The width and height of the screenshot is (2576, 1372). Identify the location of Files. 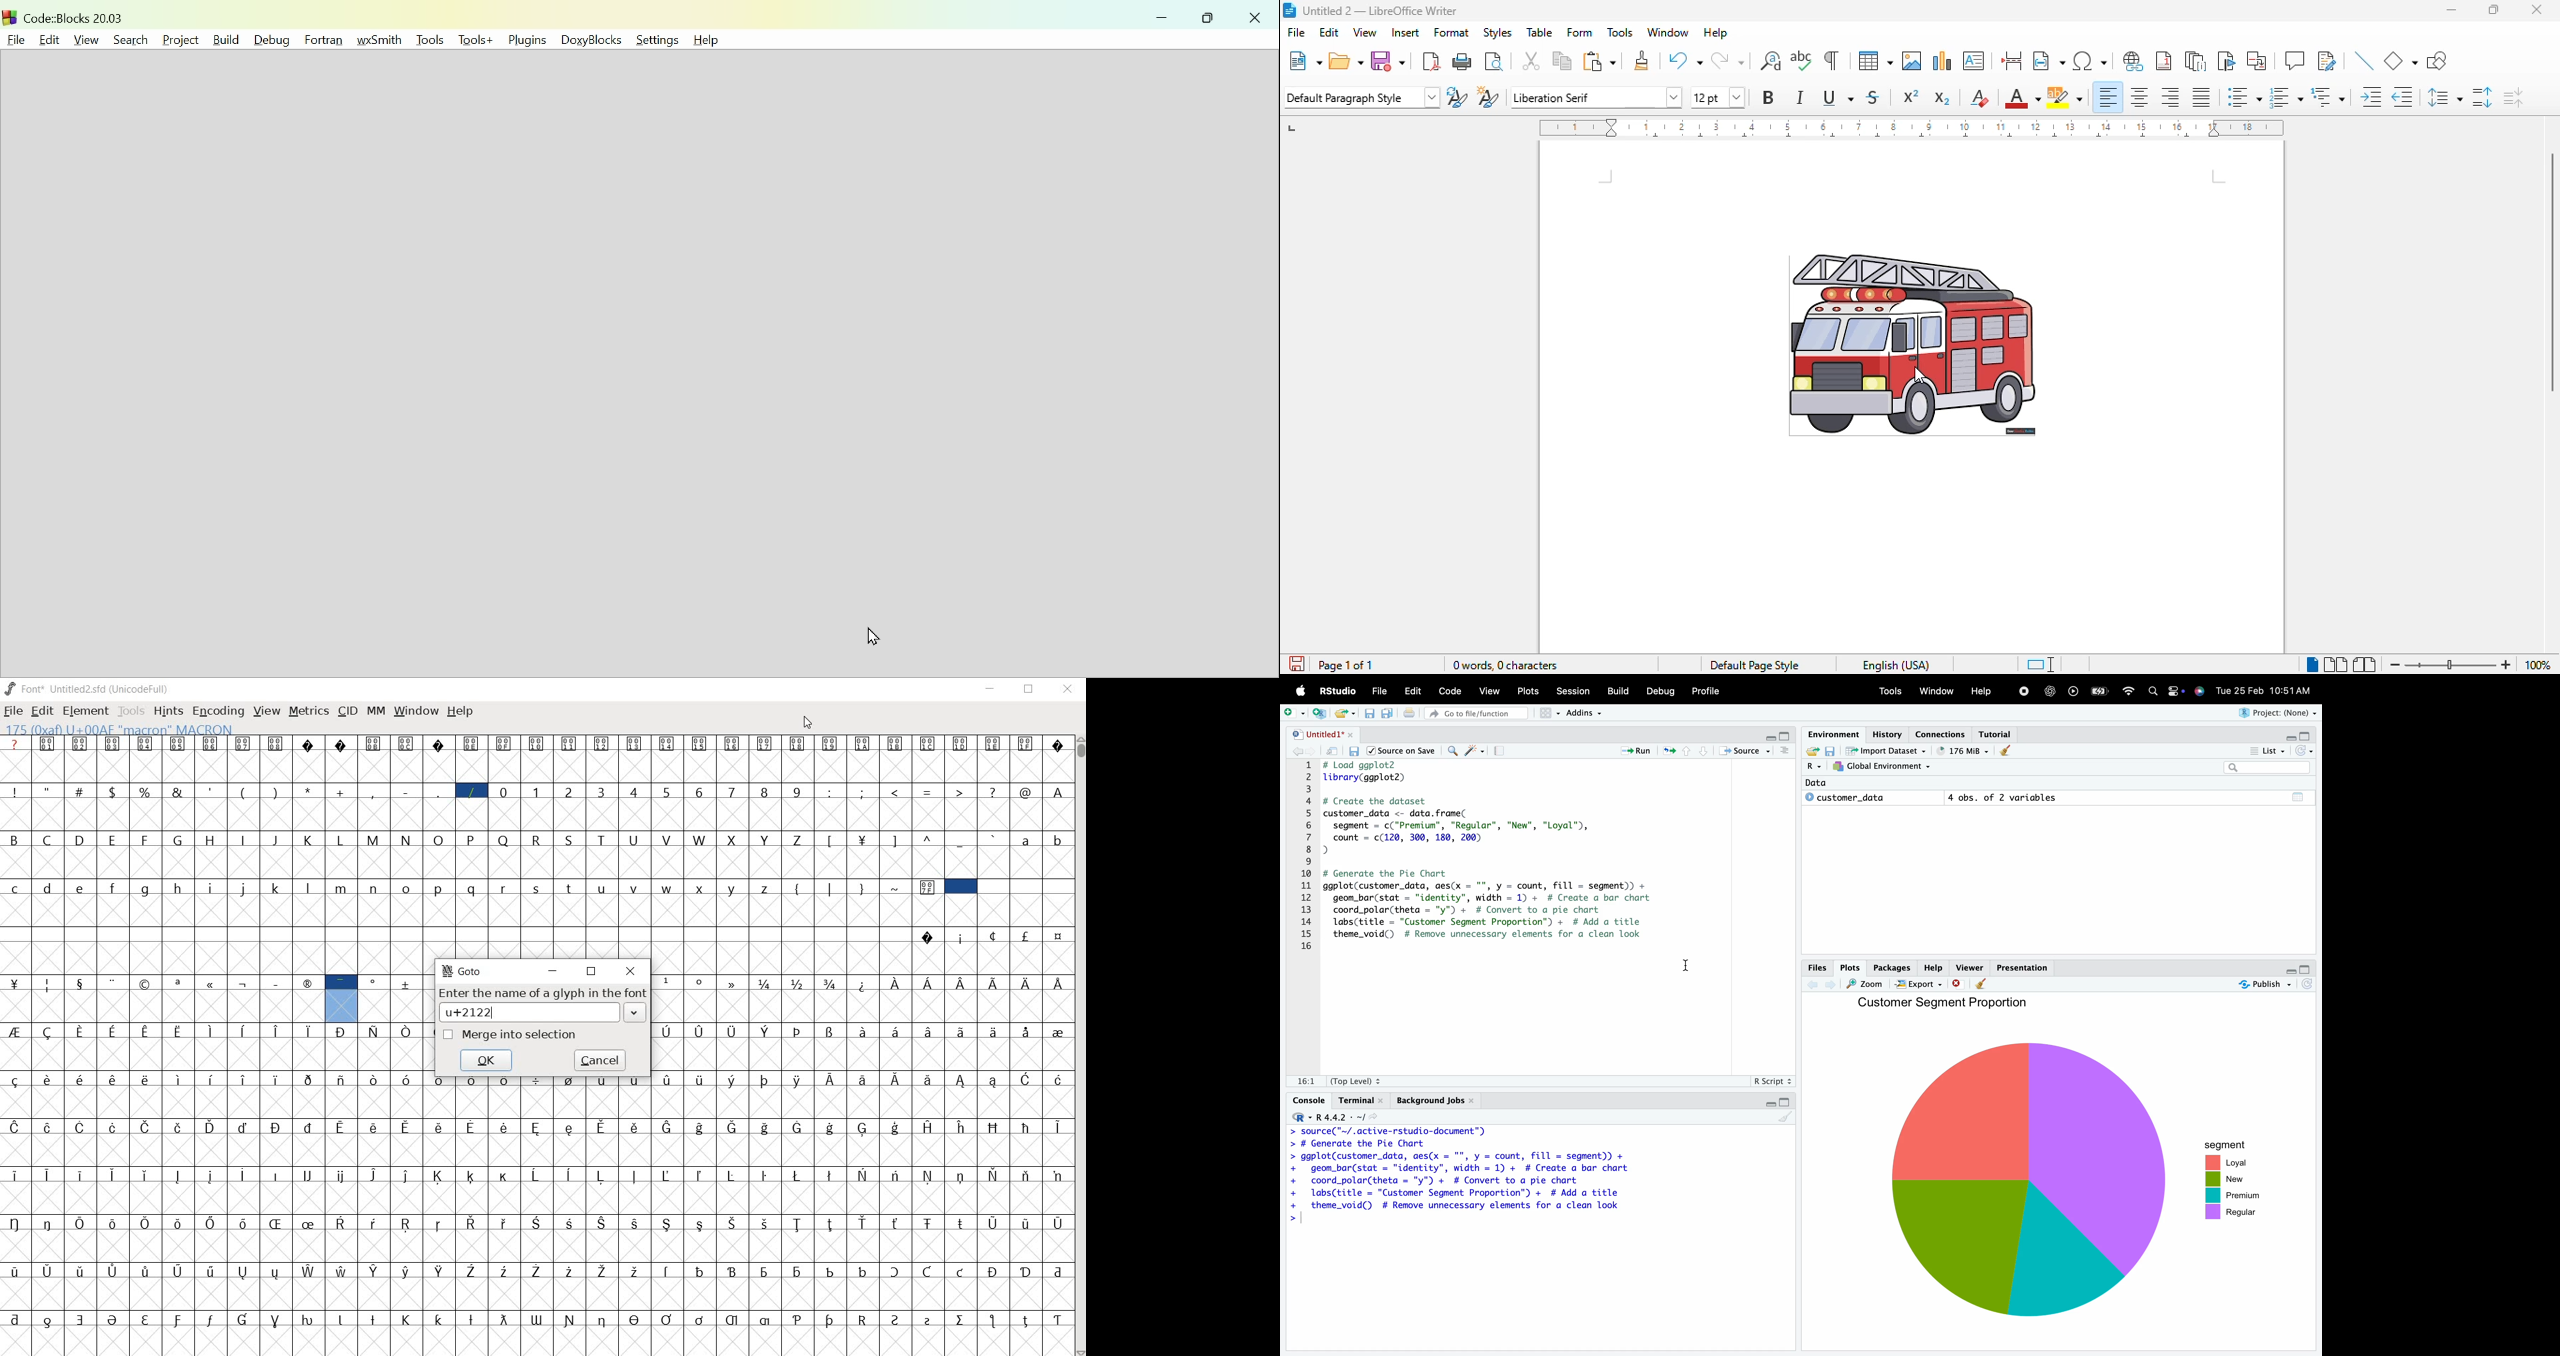
(1817, 969).